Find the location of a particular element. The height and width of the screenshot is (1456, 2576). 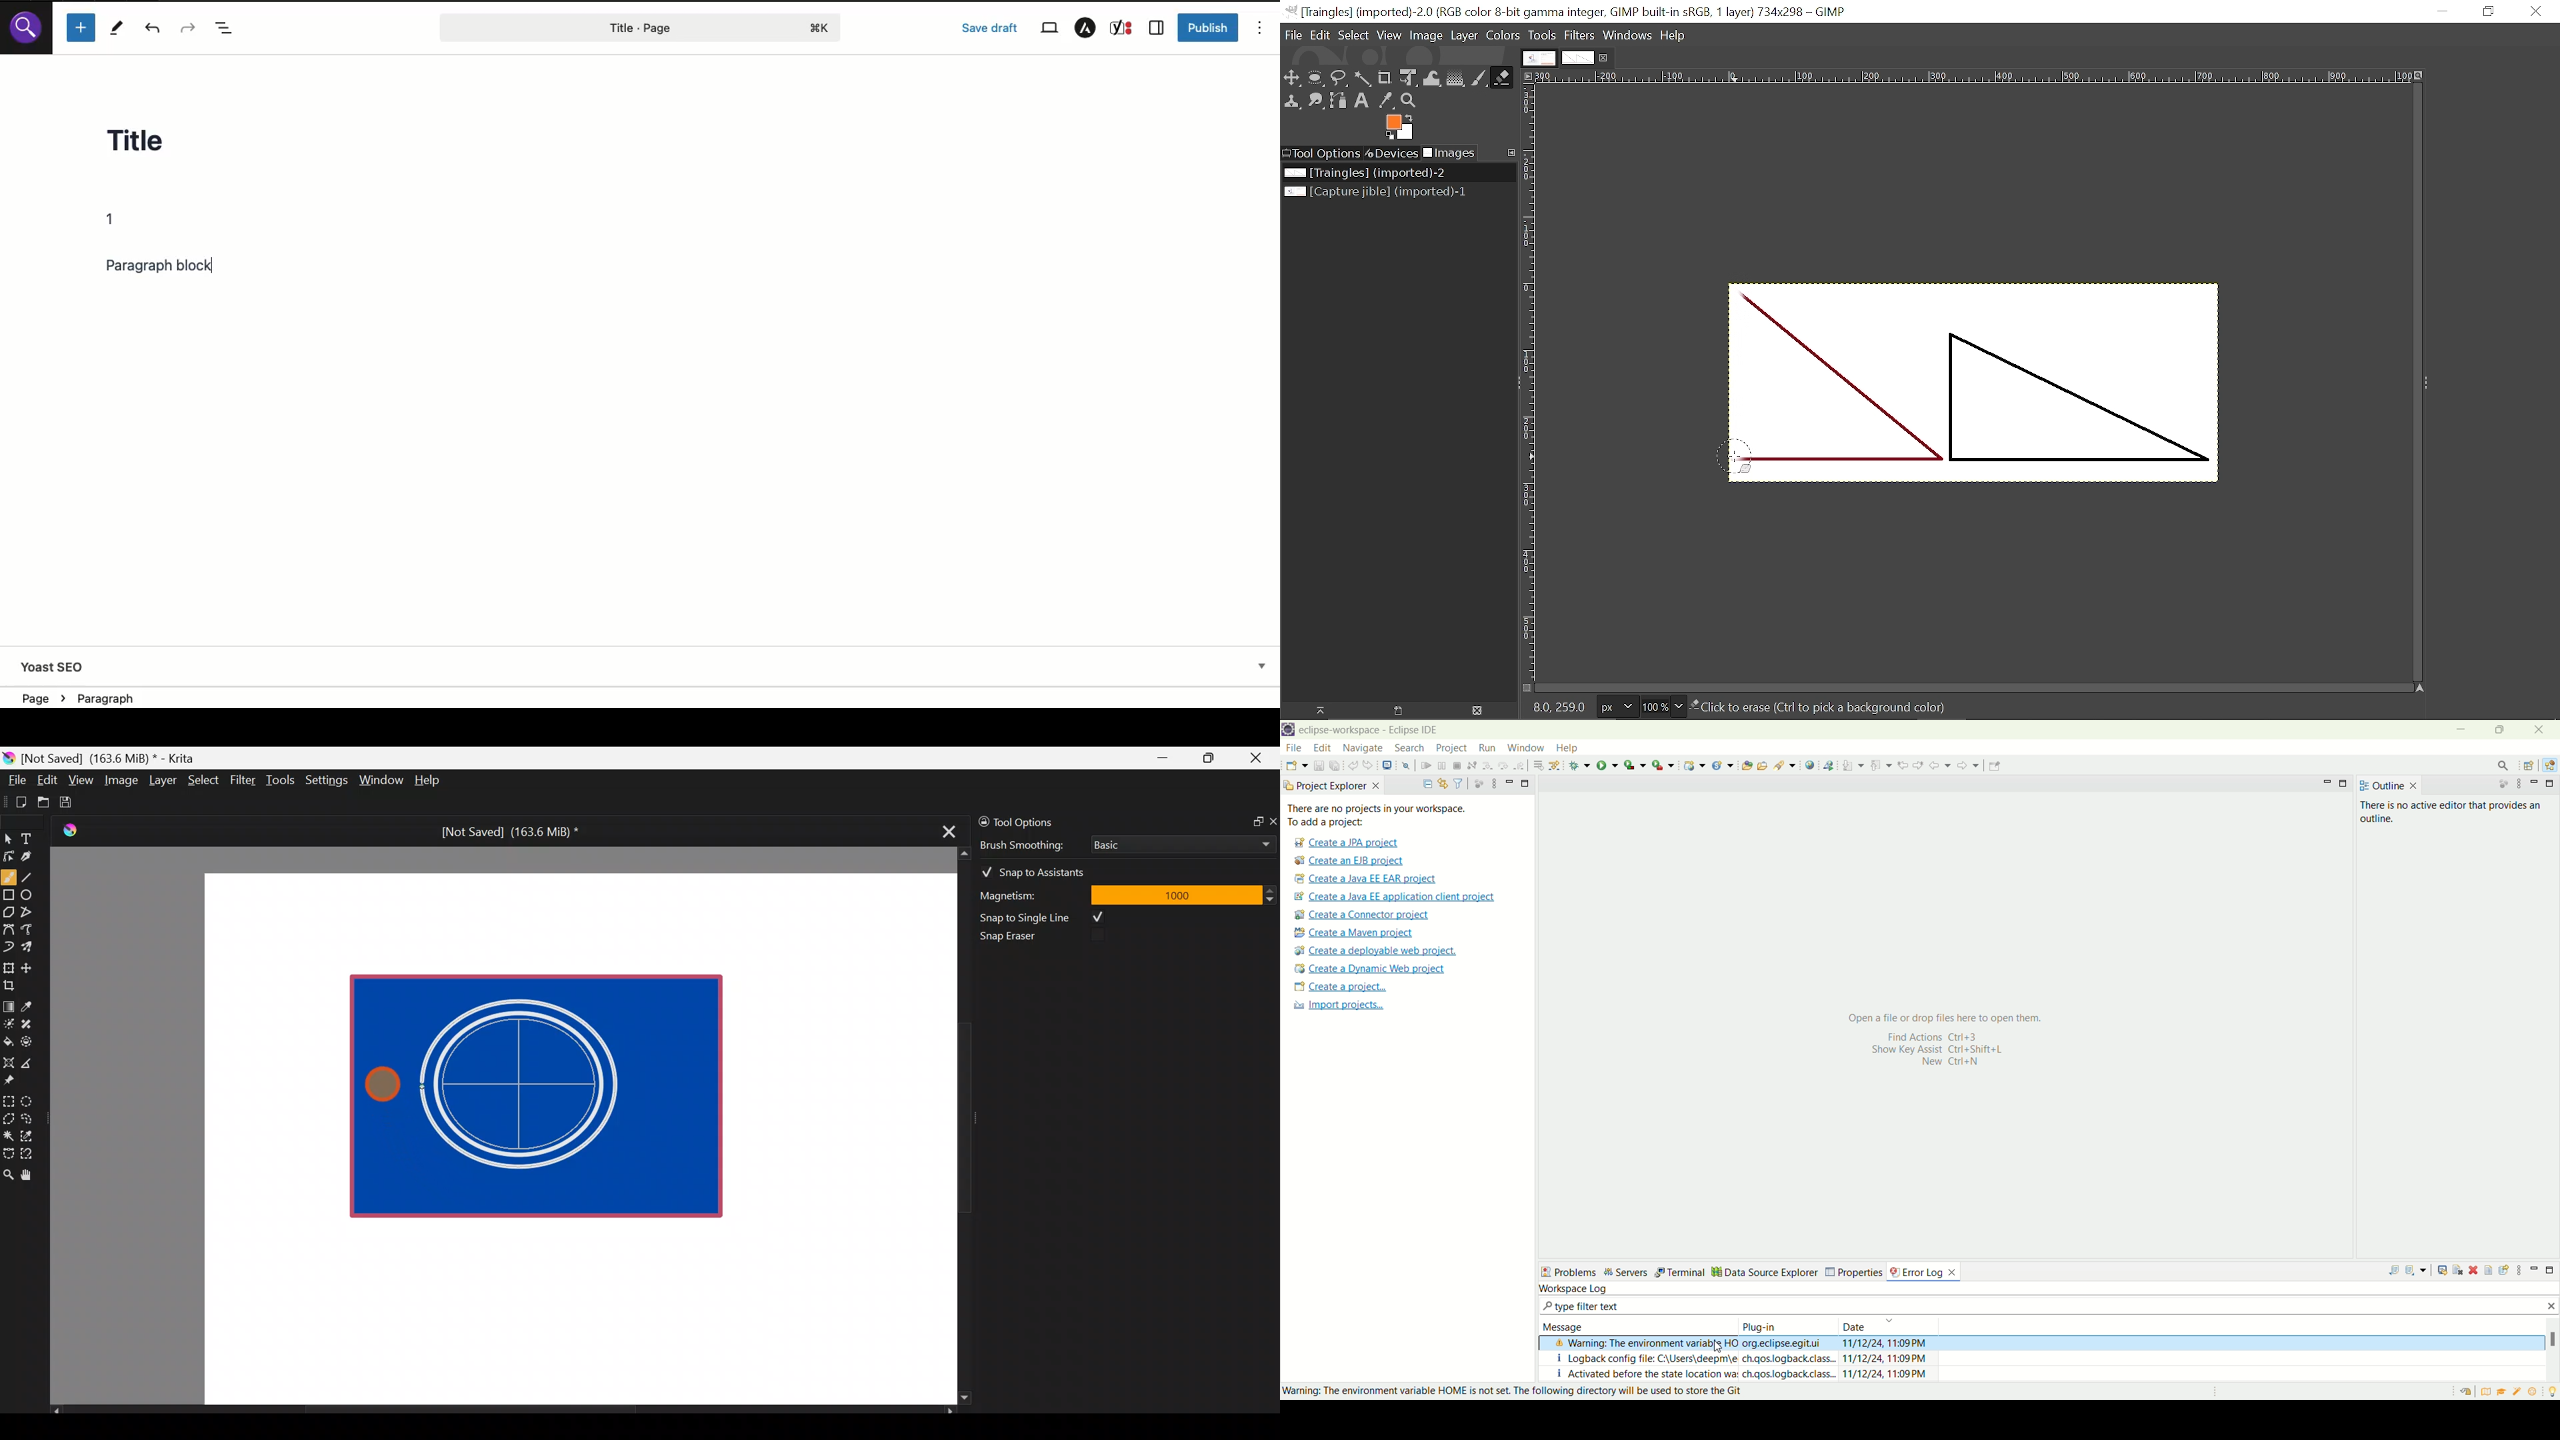

Restore down is located at coordinates (2490, 11).